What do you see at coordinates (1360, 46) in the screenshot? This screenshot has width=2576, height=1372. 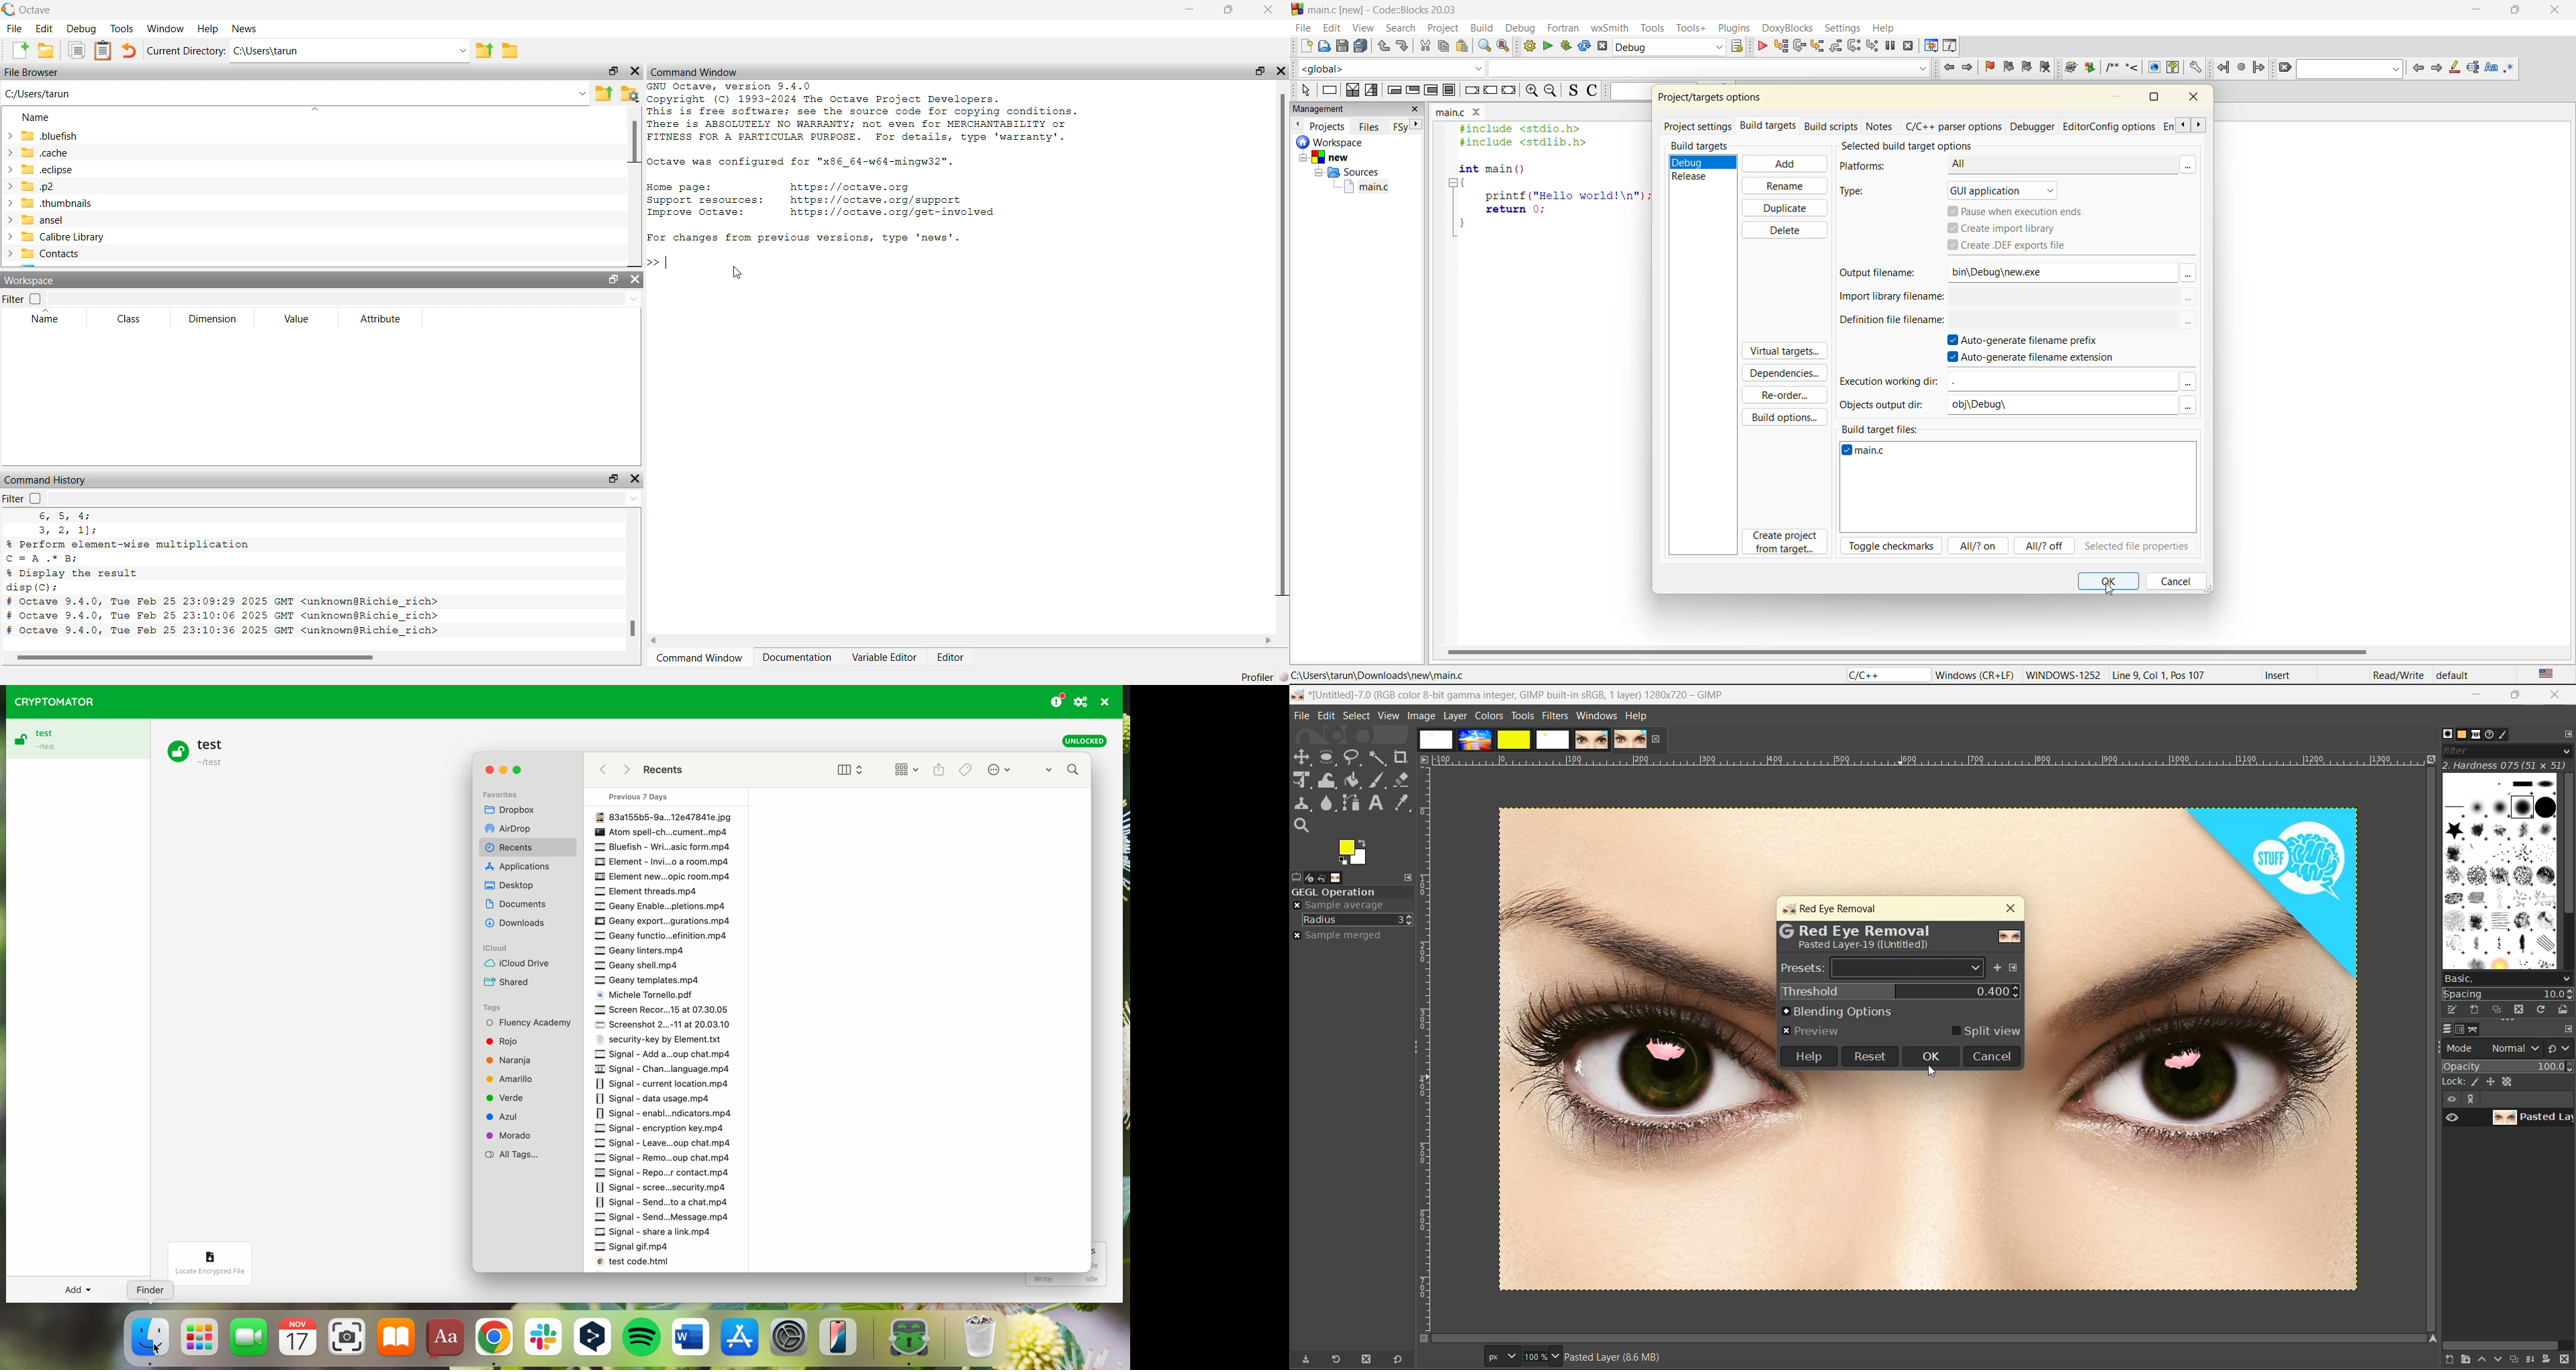 I see `save everytime` at bounding box center [1360, 46].